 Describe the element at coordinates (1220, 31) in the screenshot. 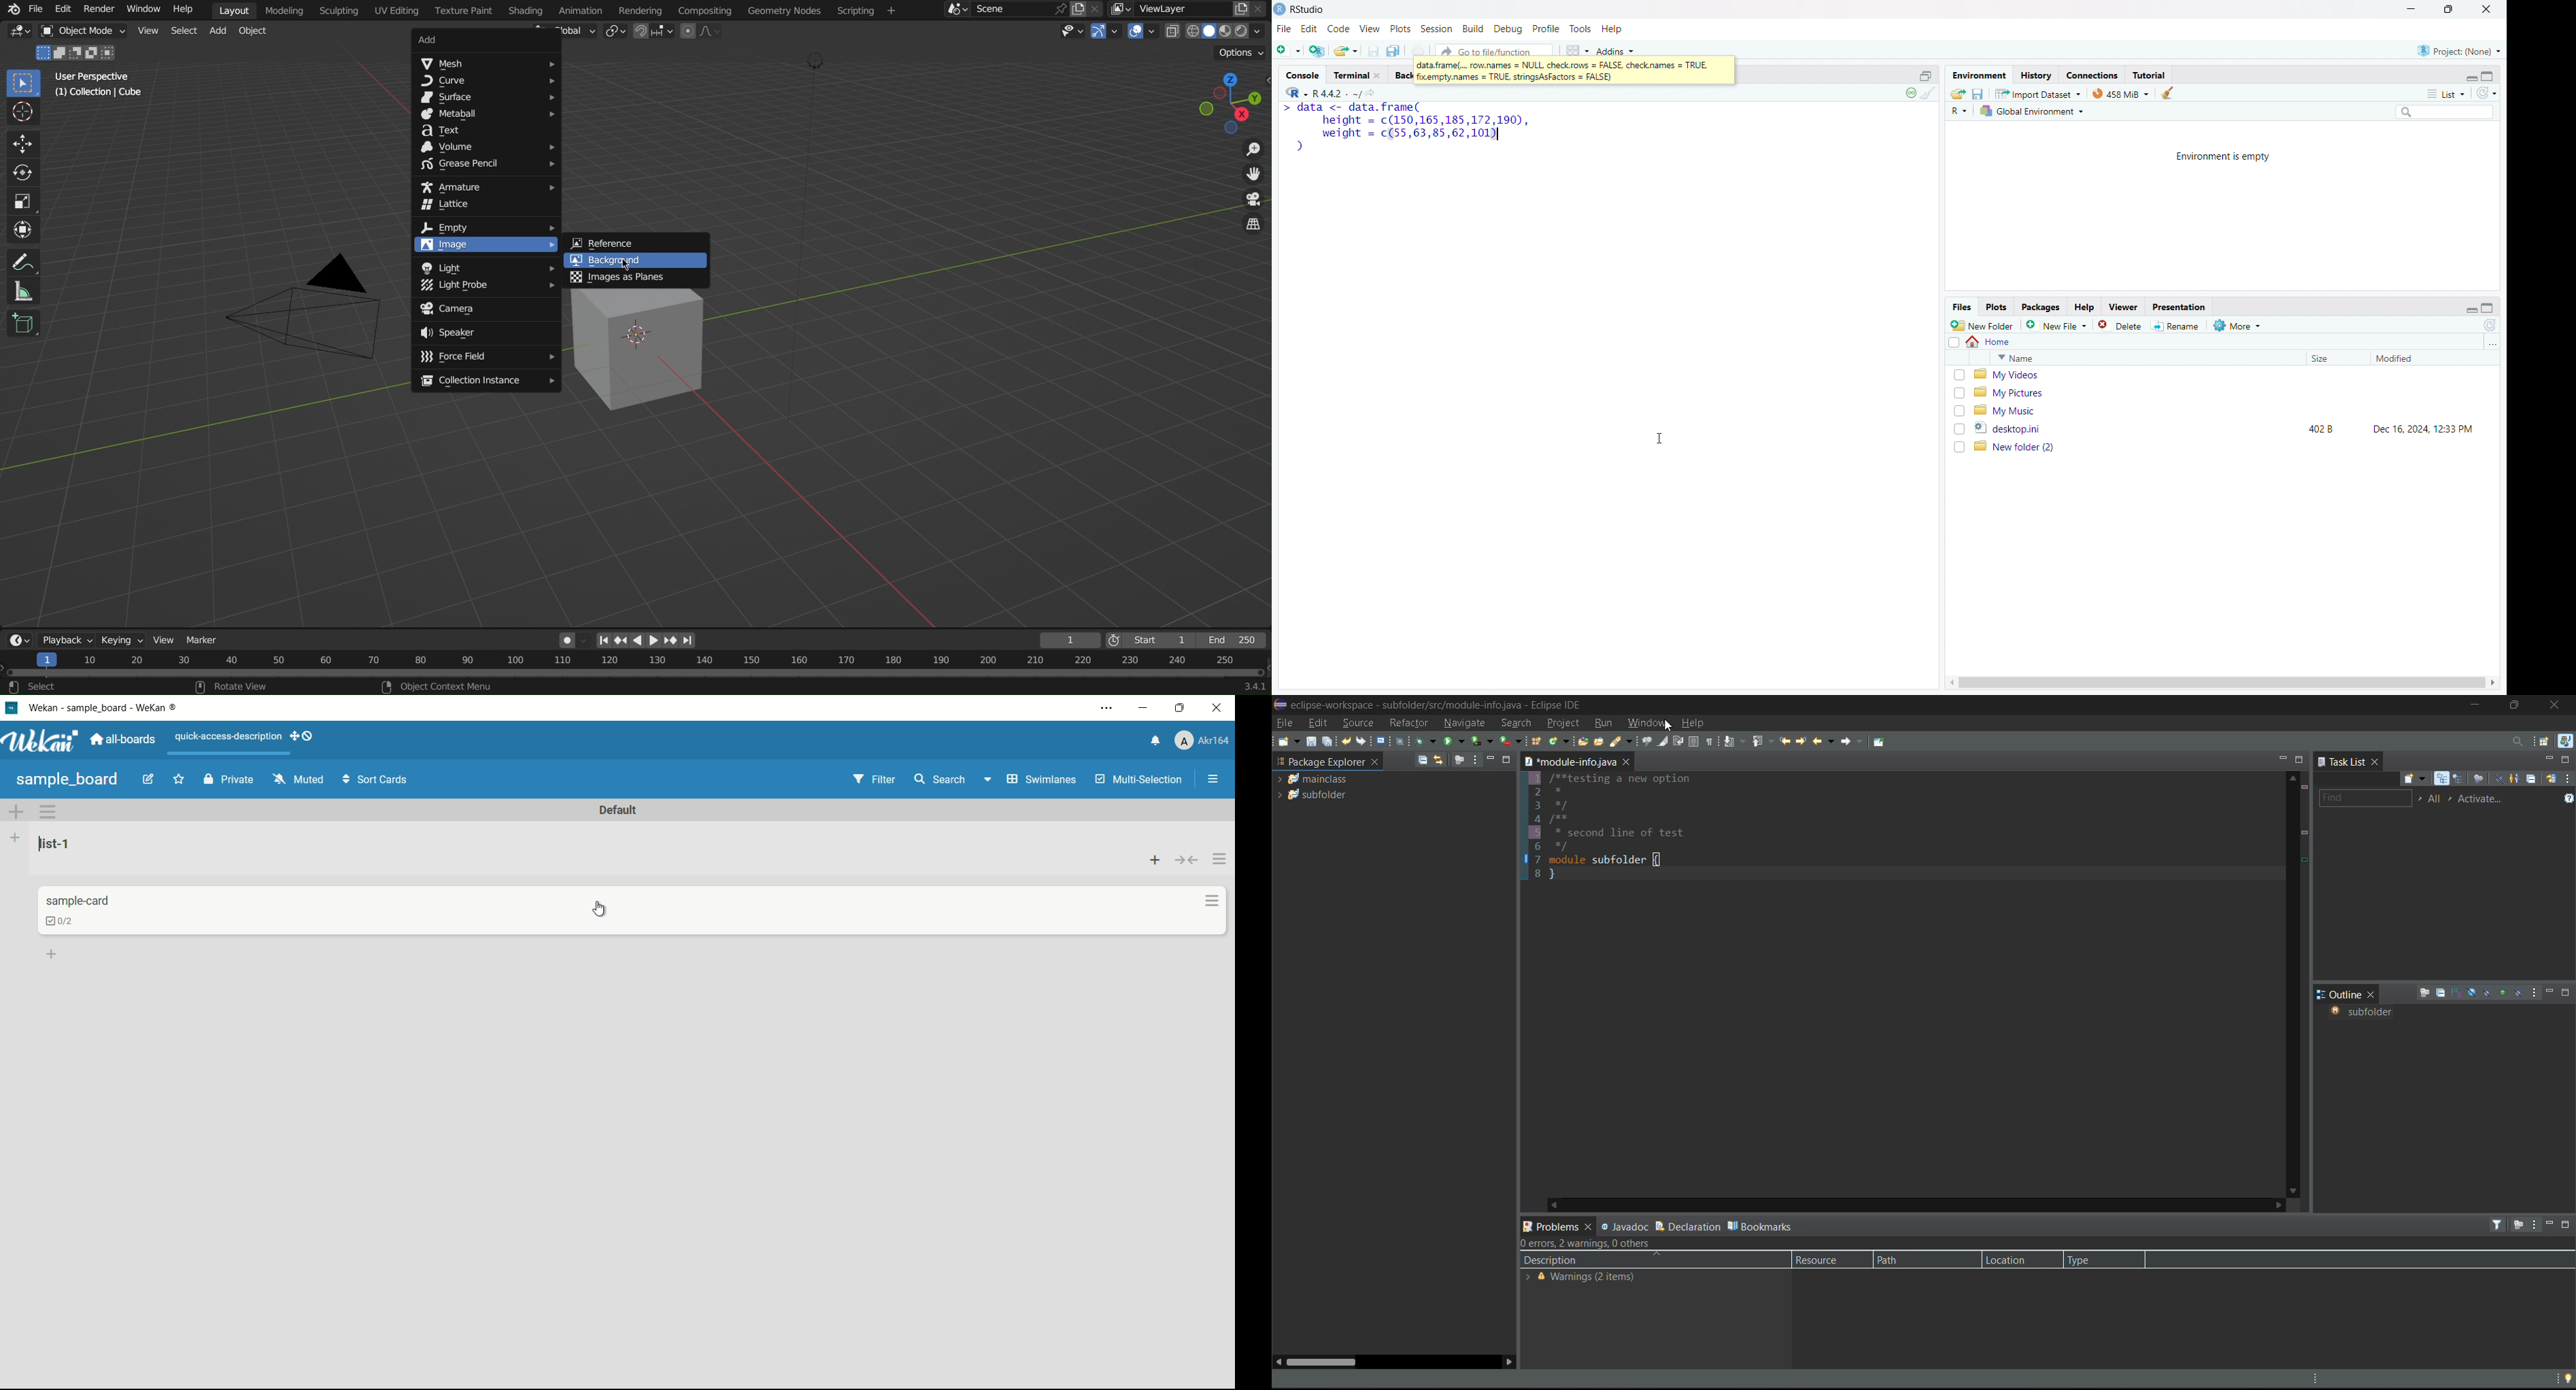

I see `Viewport Shading` at that location.